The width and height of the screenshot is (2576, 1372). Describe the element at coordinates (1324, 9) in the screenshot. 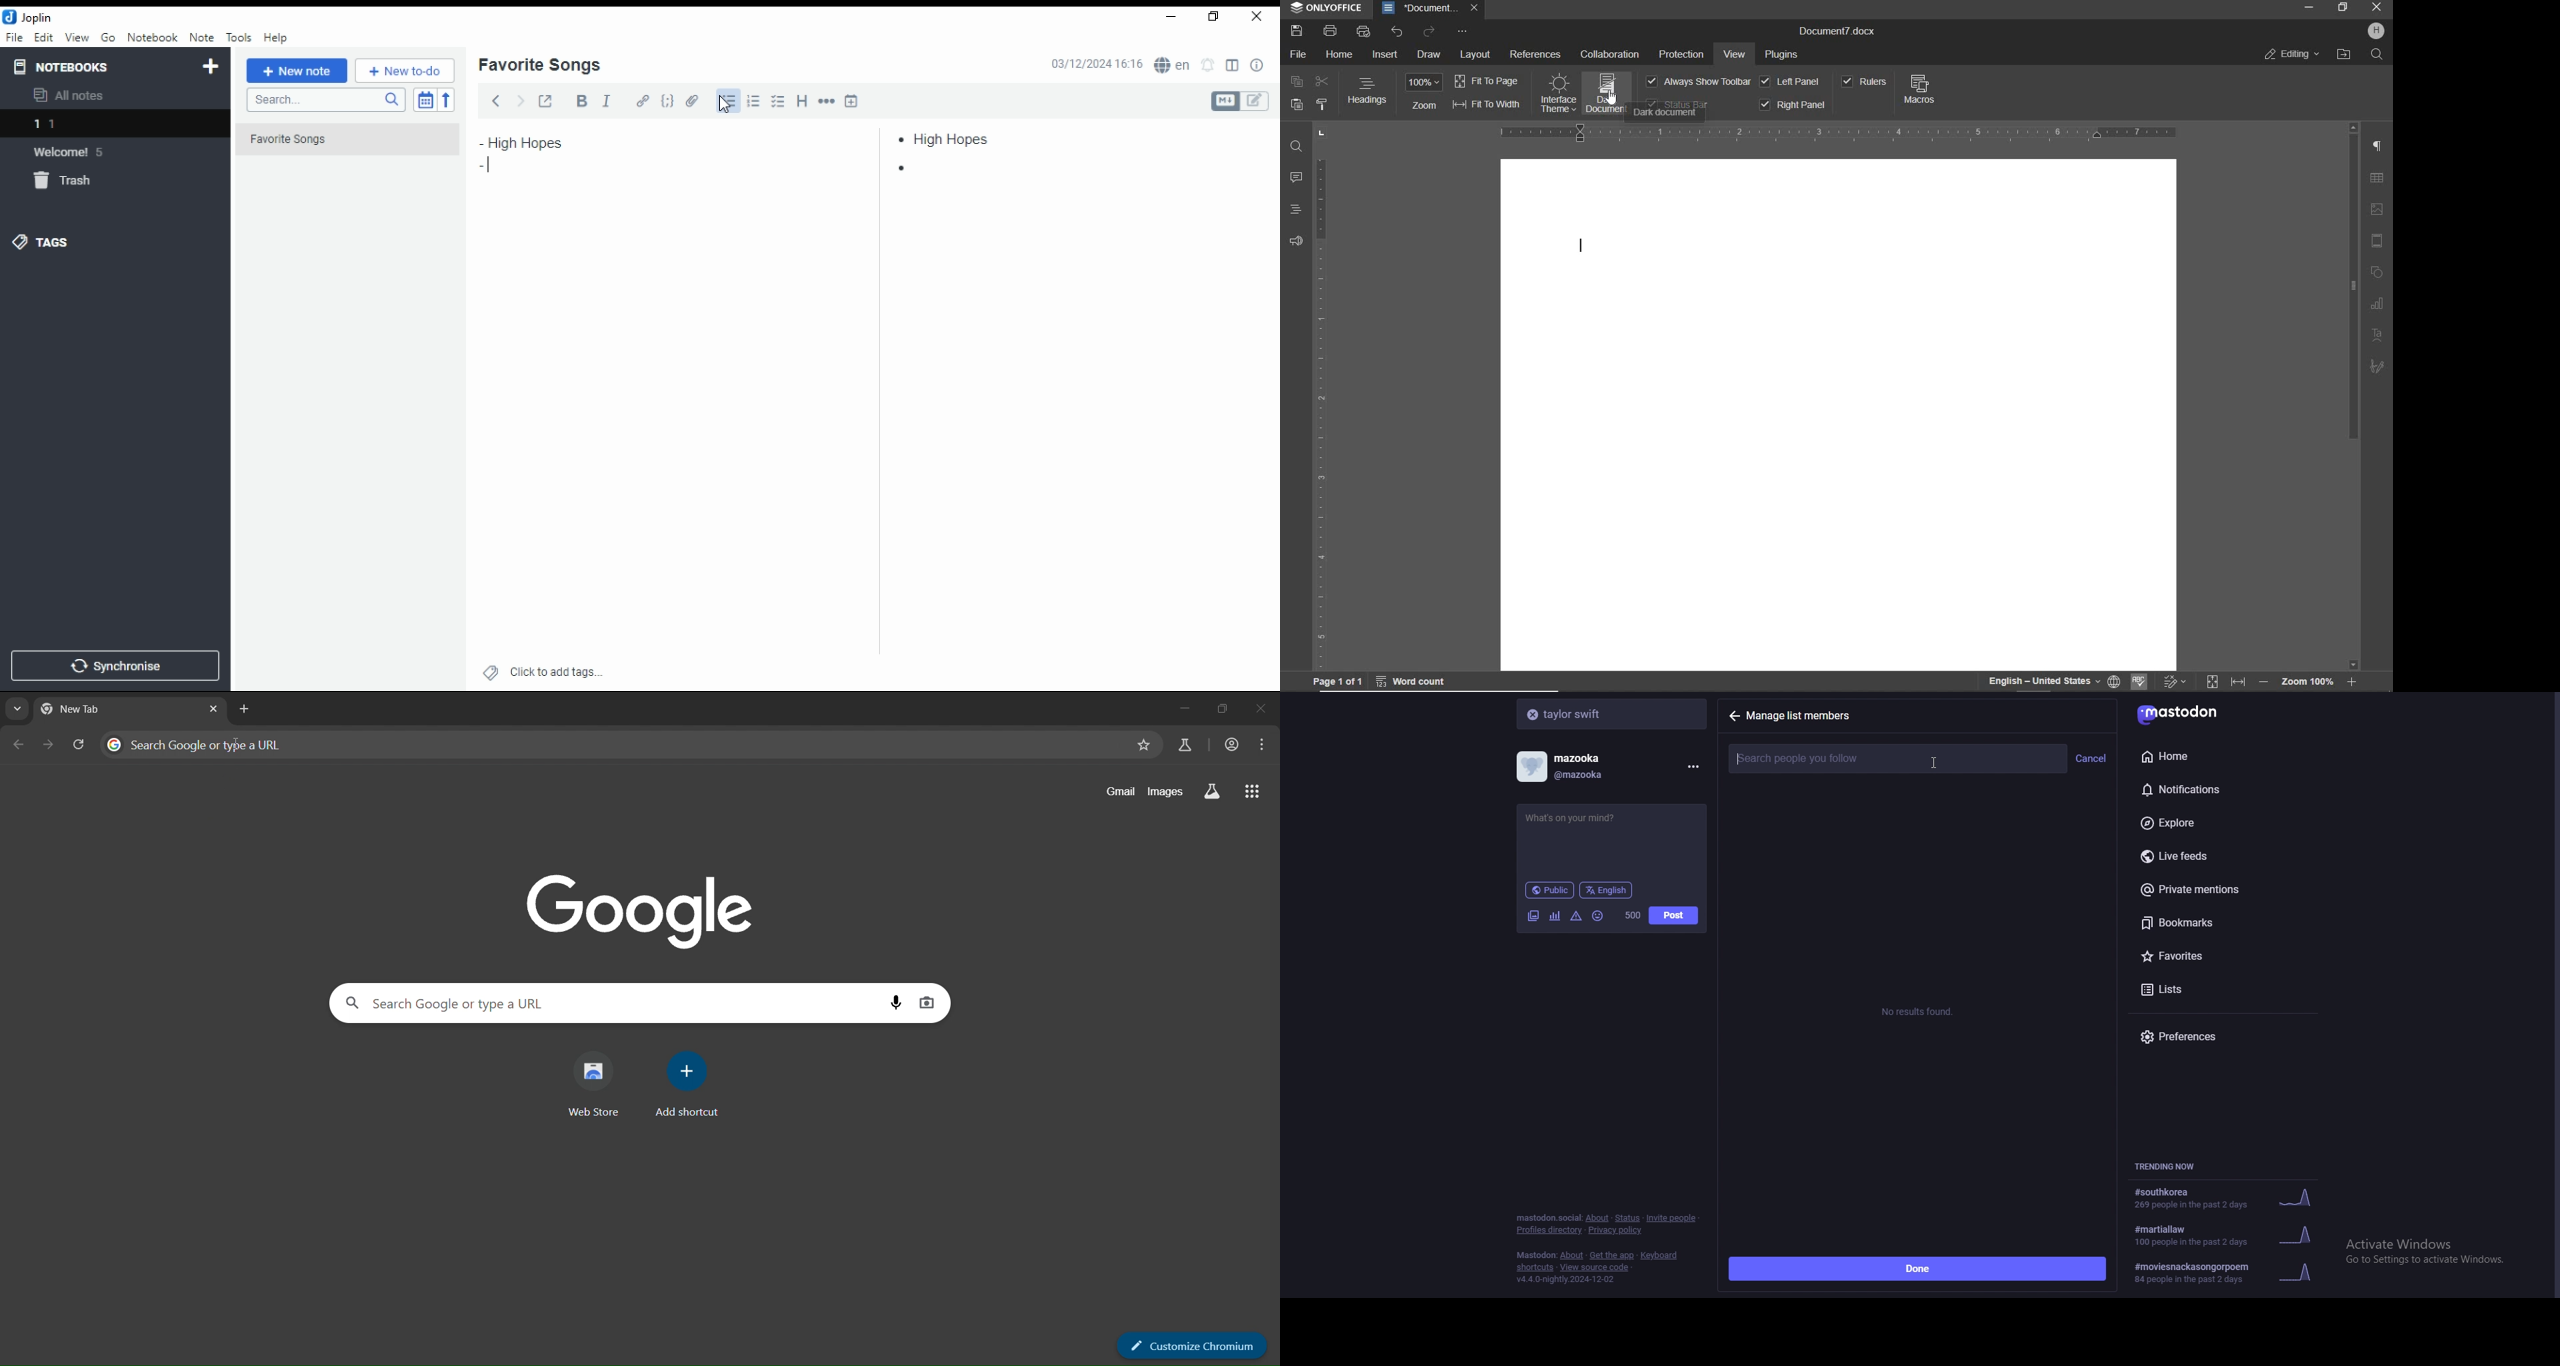

I see `SYSTEM NAME` at that location.